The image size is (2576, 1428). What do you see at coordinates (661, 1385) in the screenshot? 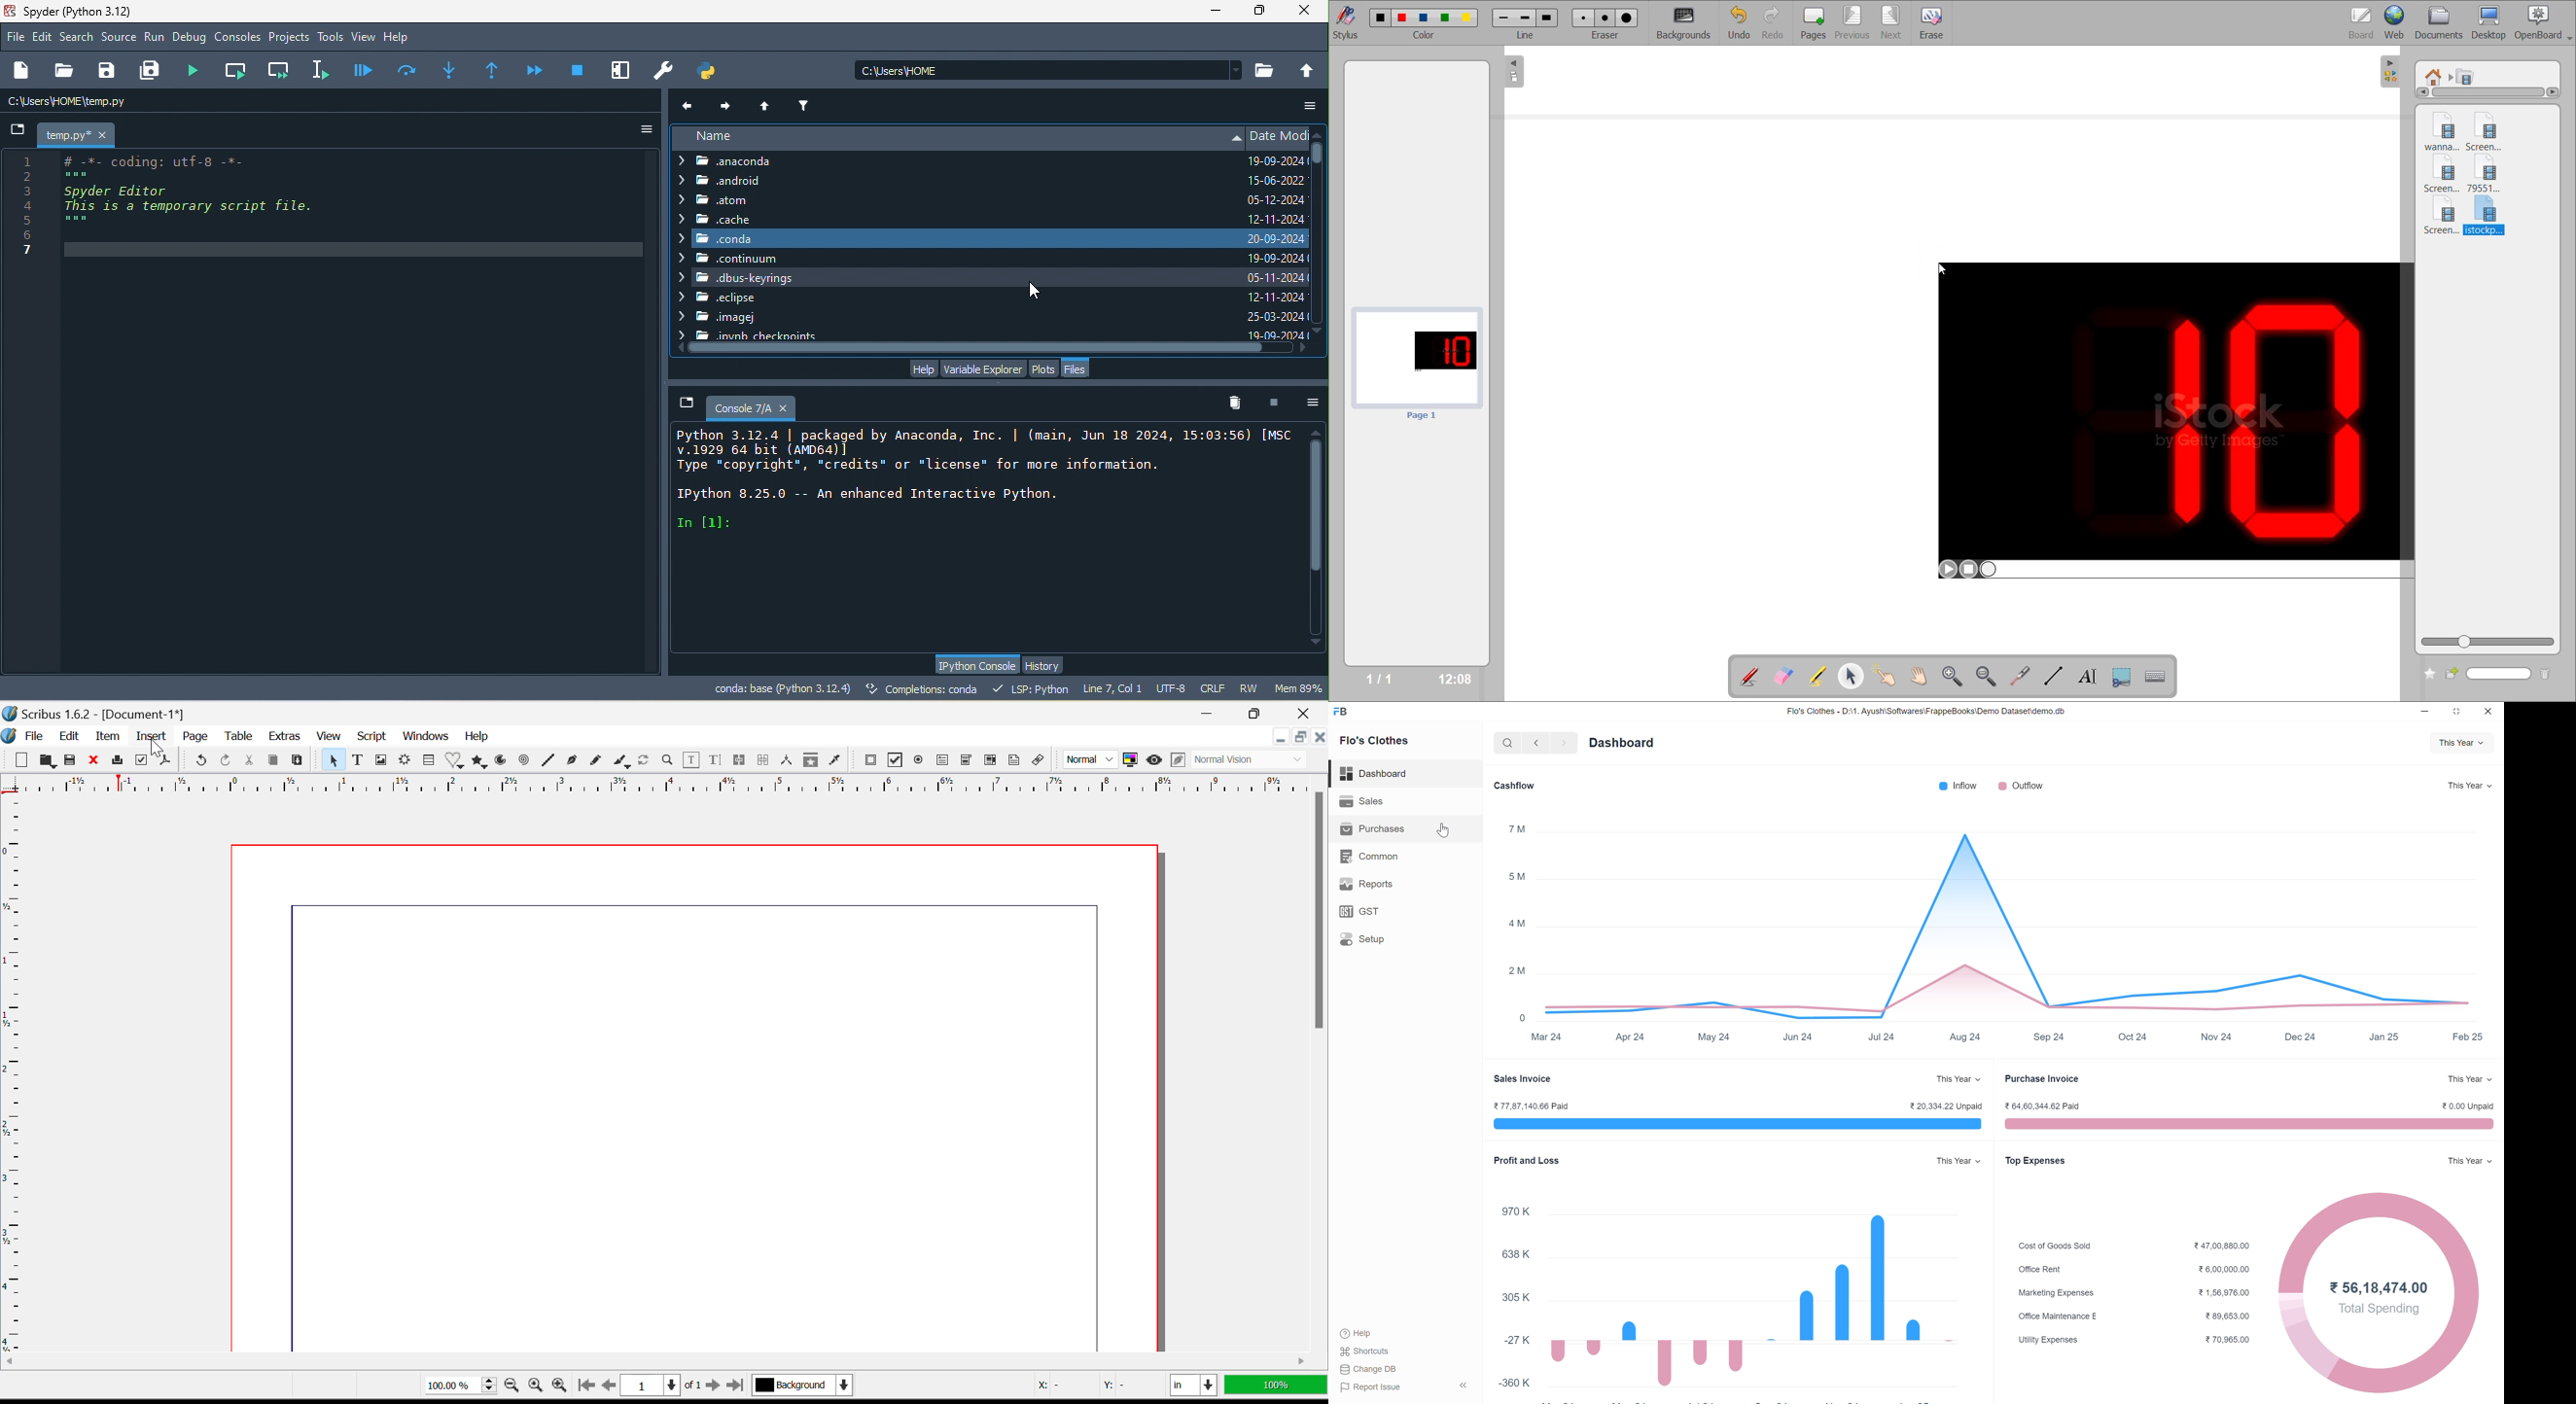
I see `1 of 1` at bounding box center [661, 1385].